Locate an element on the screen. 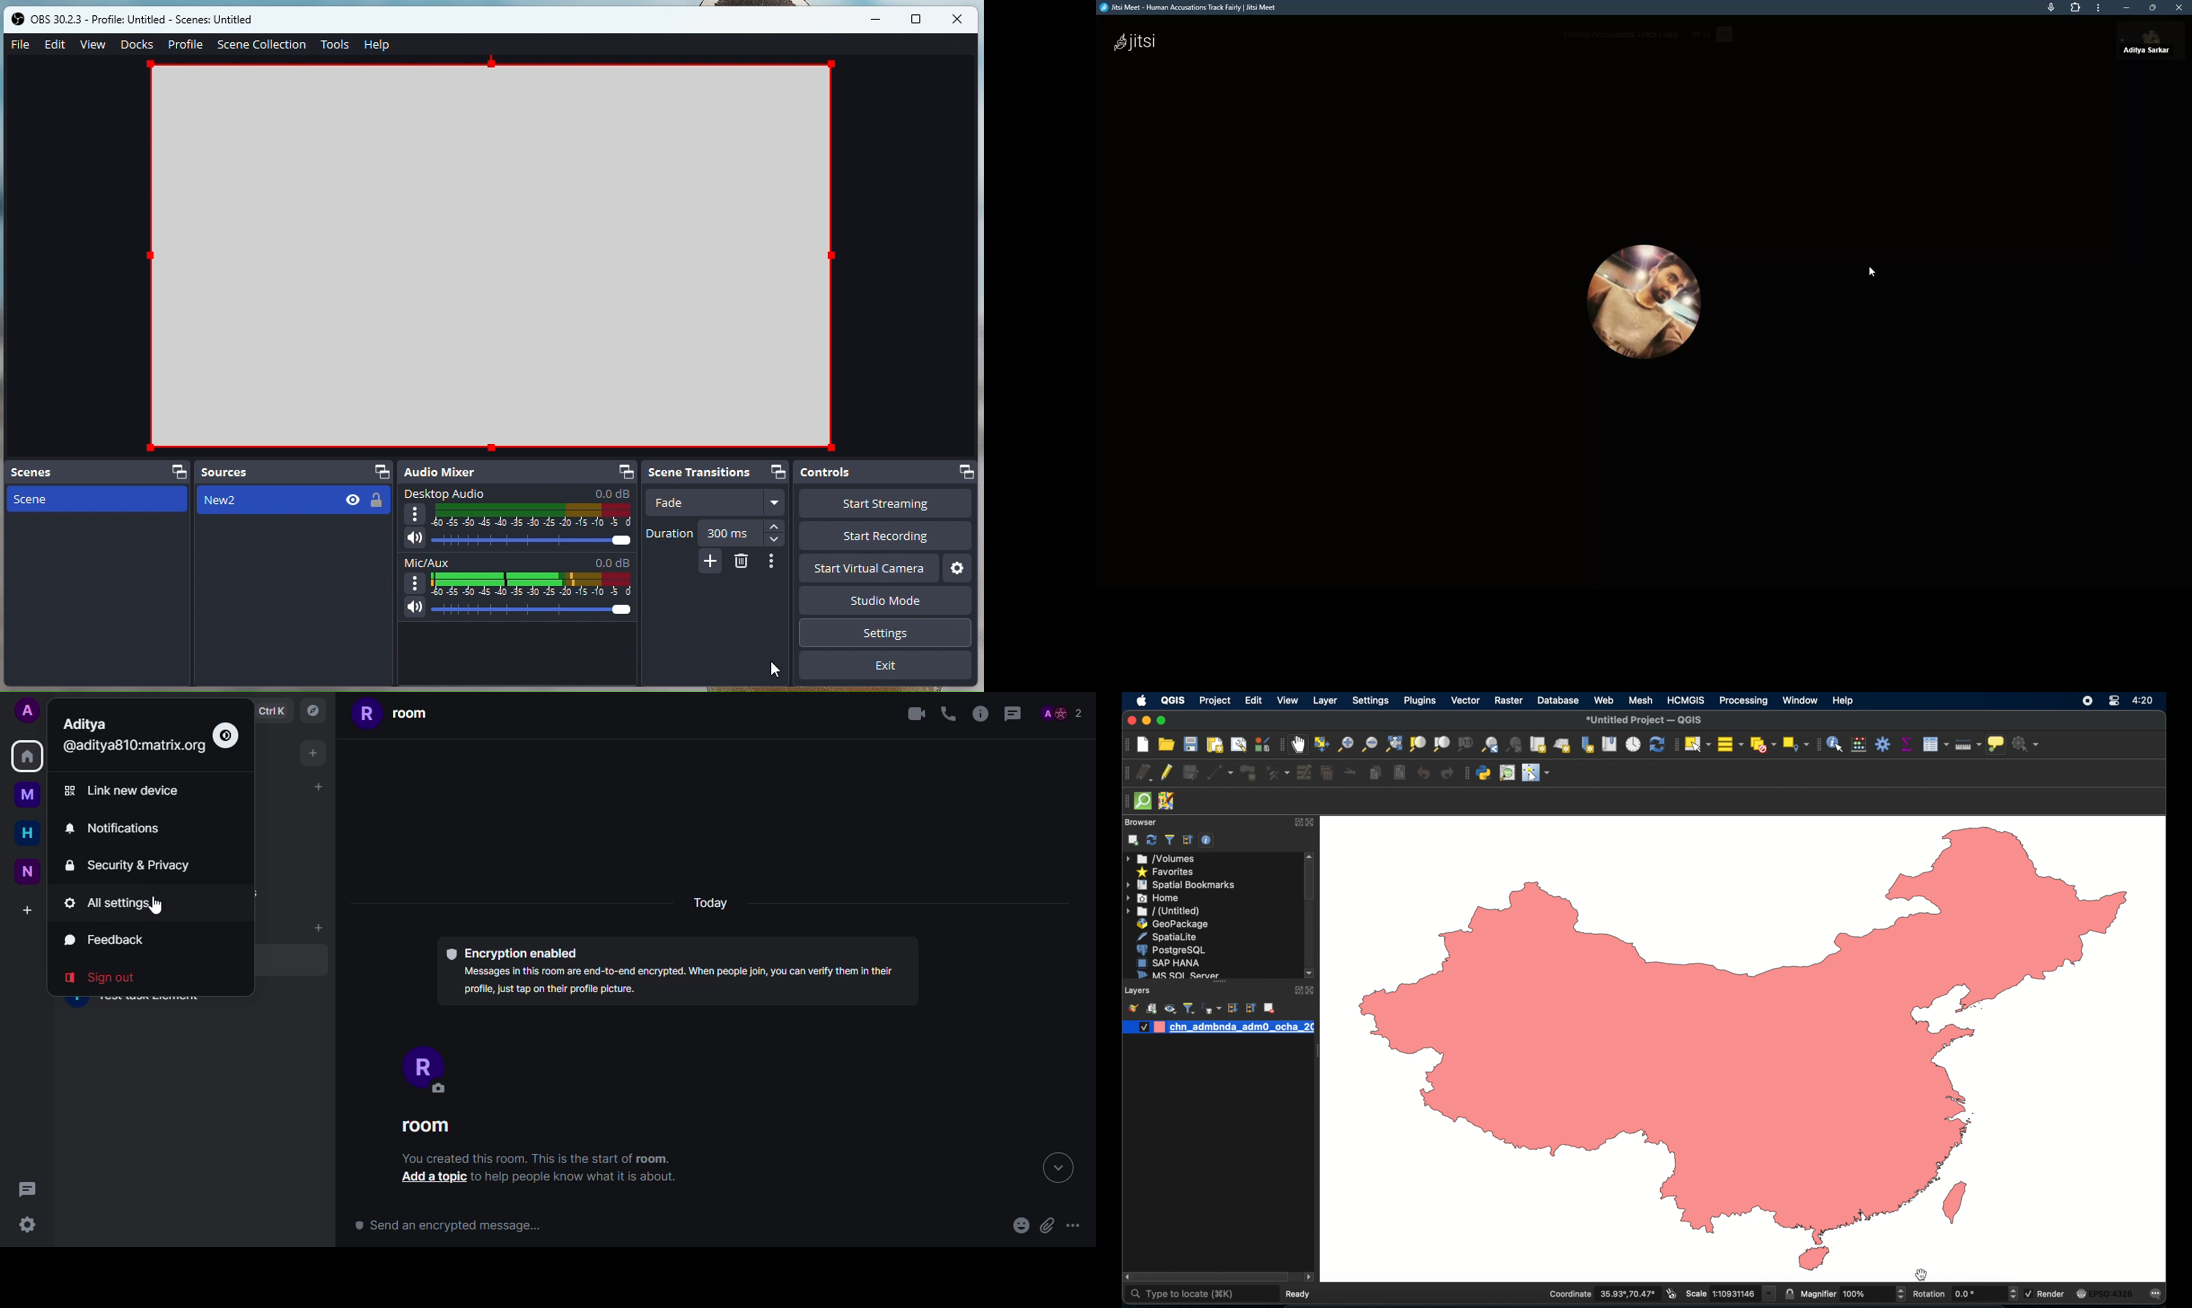 The height and width of the screenshot is (1316, 2212). New2 is located at coordinates (294, 499).